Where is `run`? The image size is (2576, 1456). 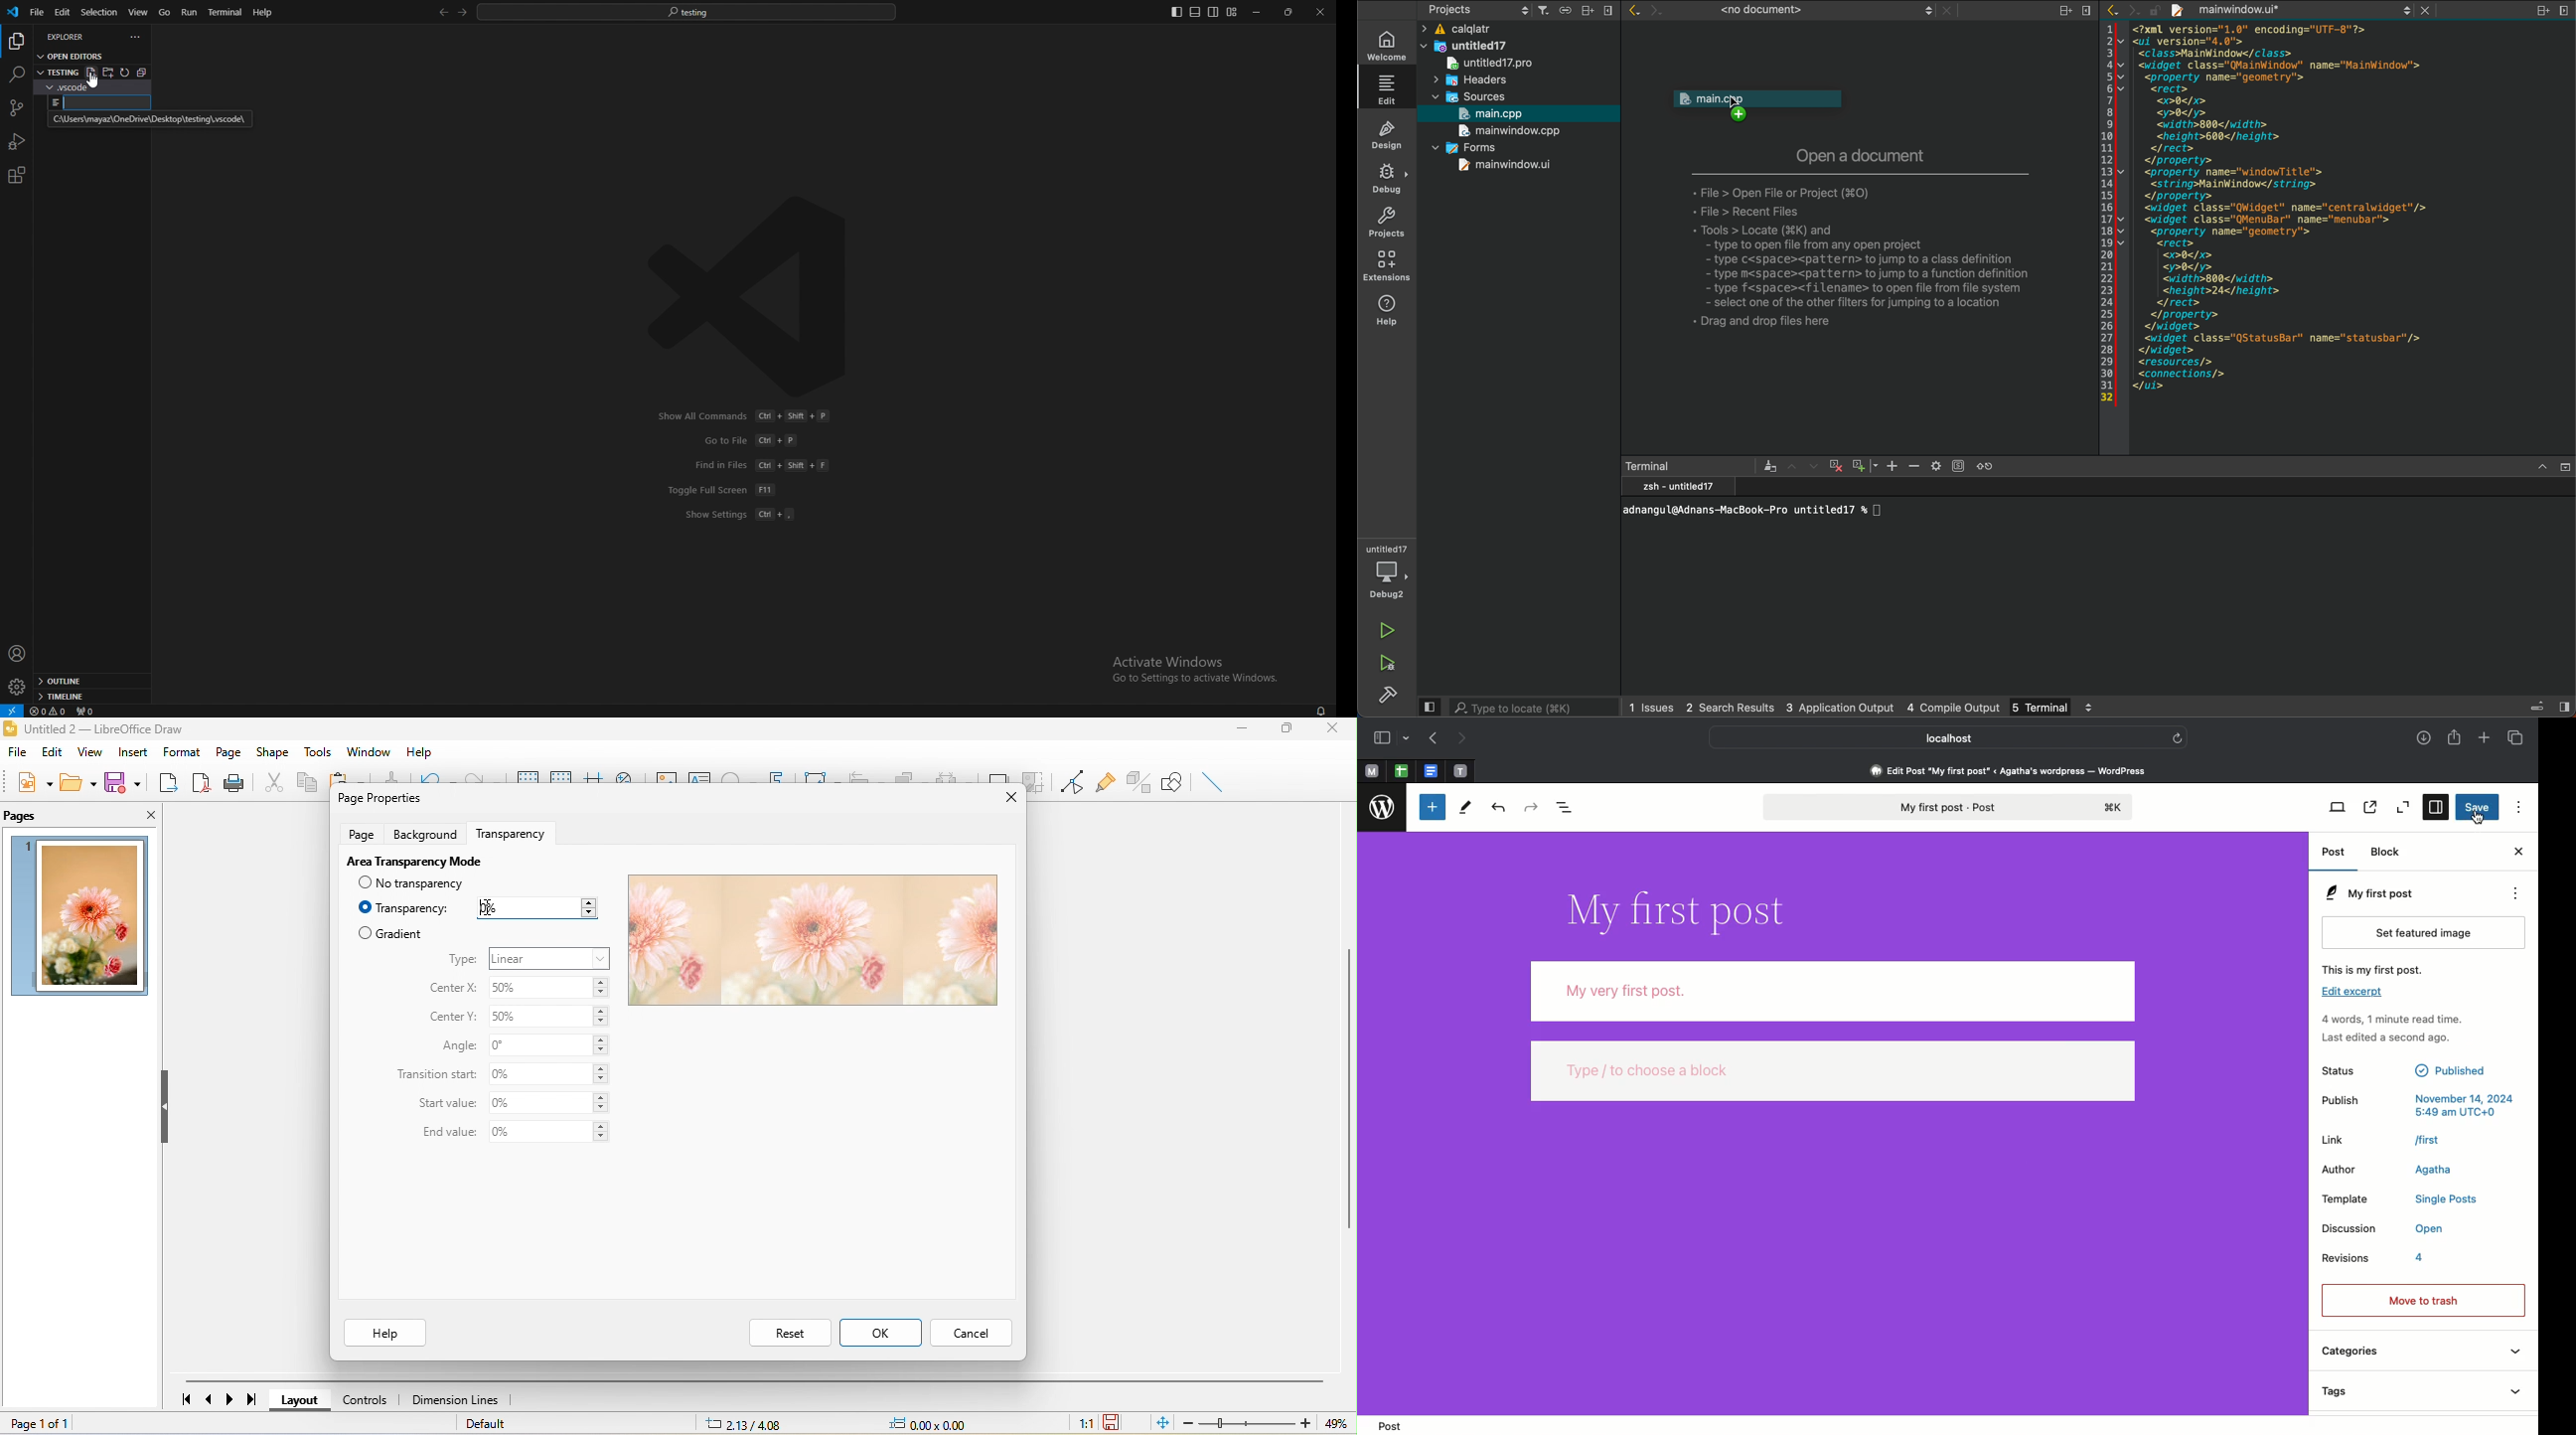
run is located at coordinates (191, 12).